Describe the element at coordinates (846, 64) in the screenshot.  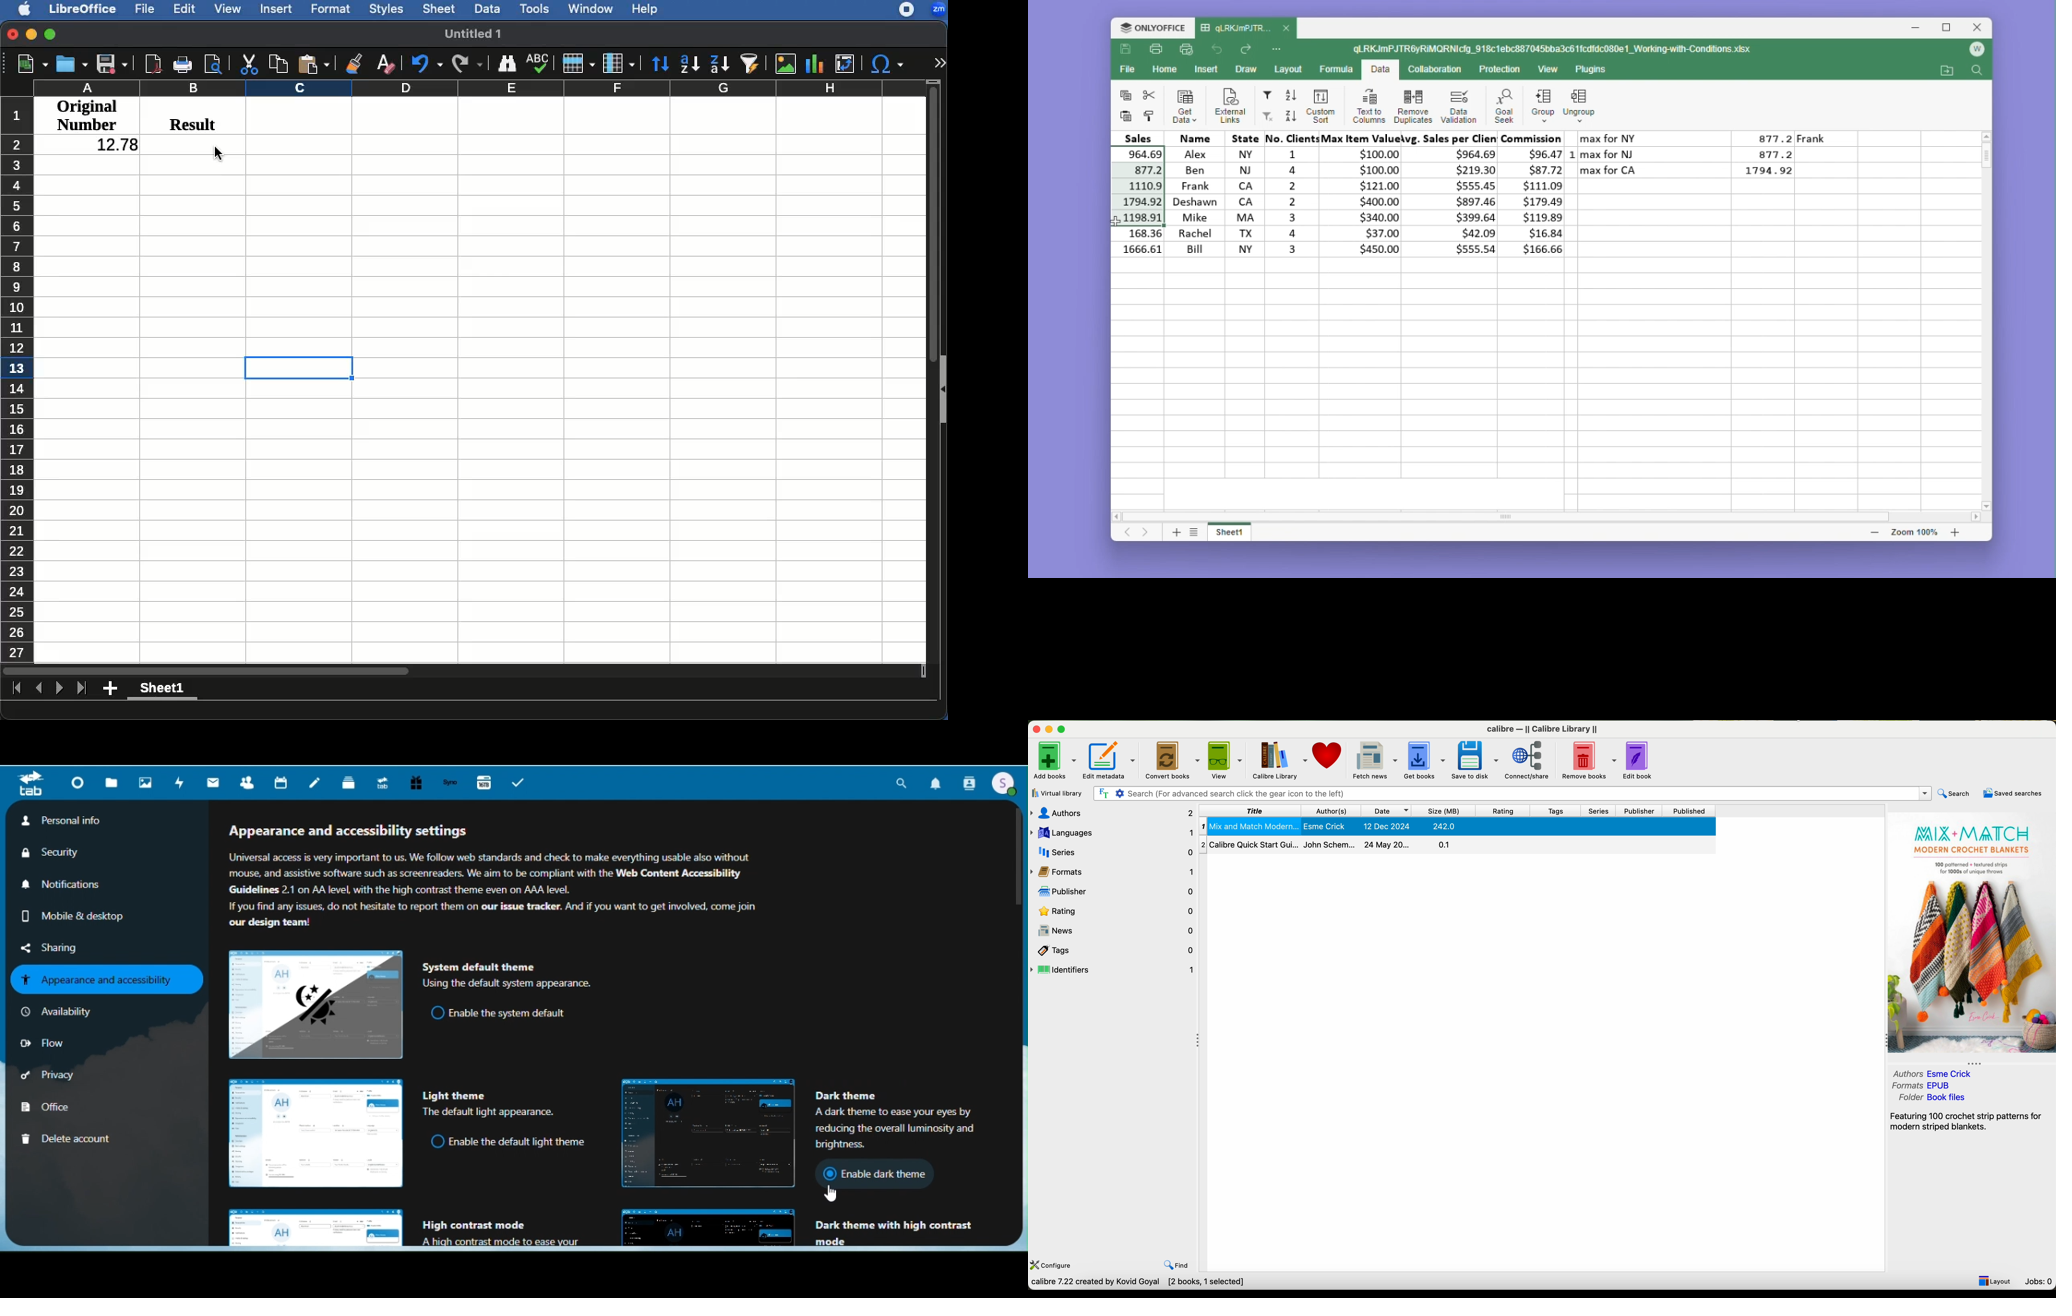
I see `Pivot table` at that location.